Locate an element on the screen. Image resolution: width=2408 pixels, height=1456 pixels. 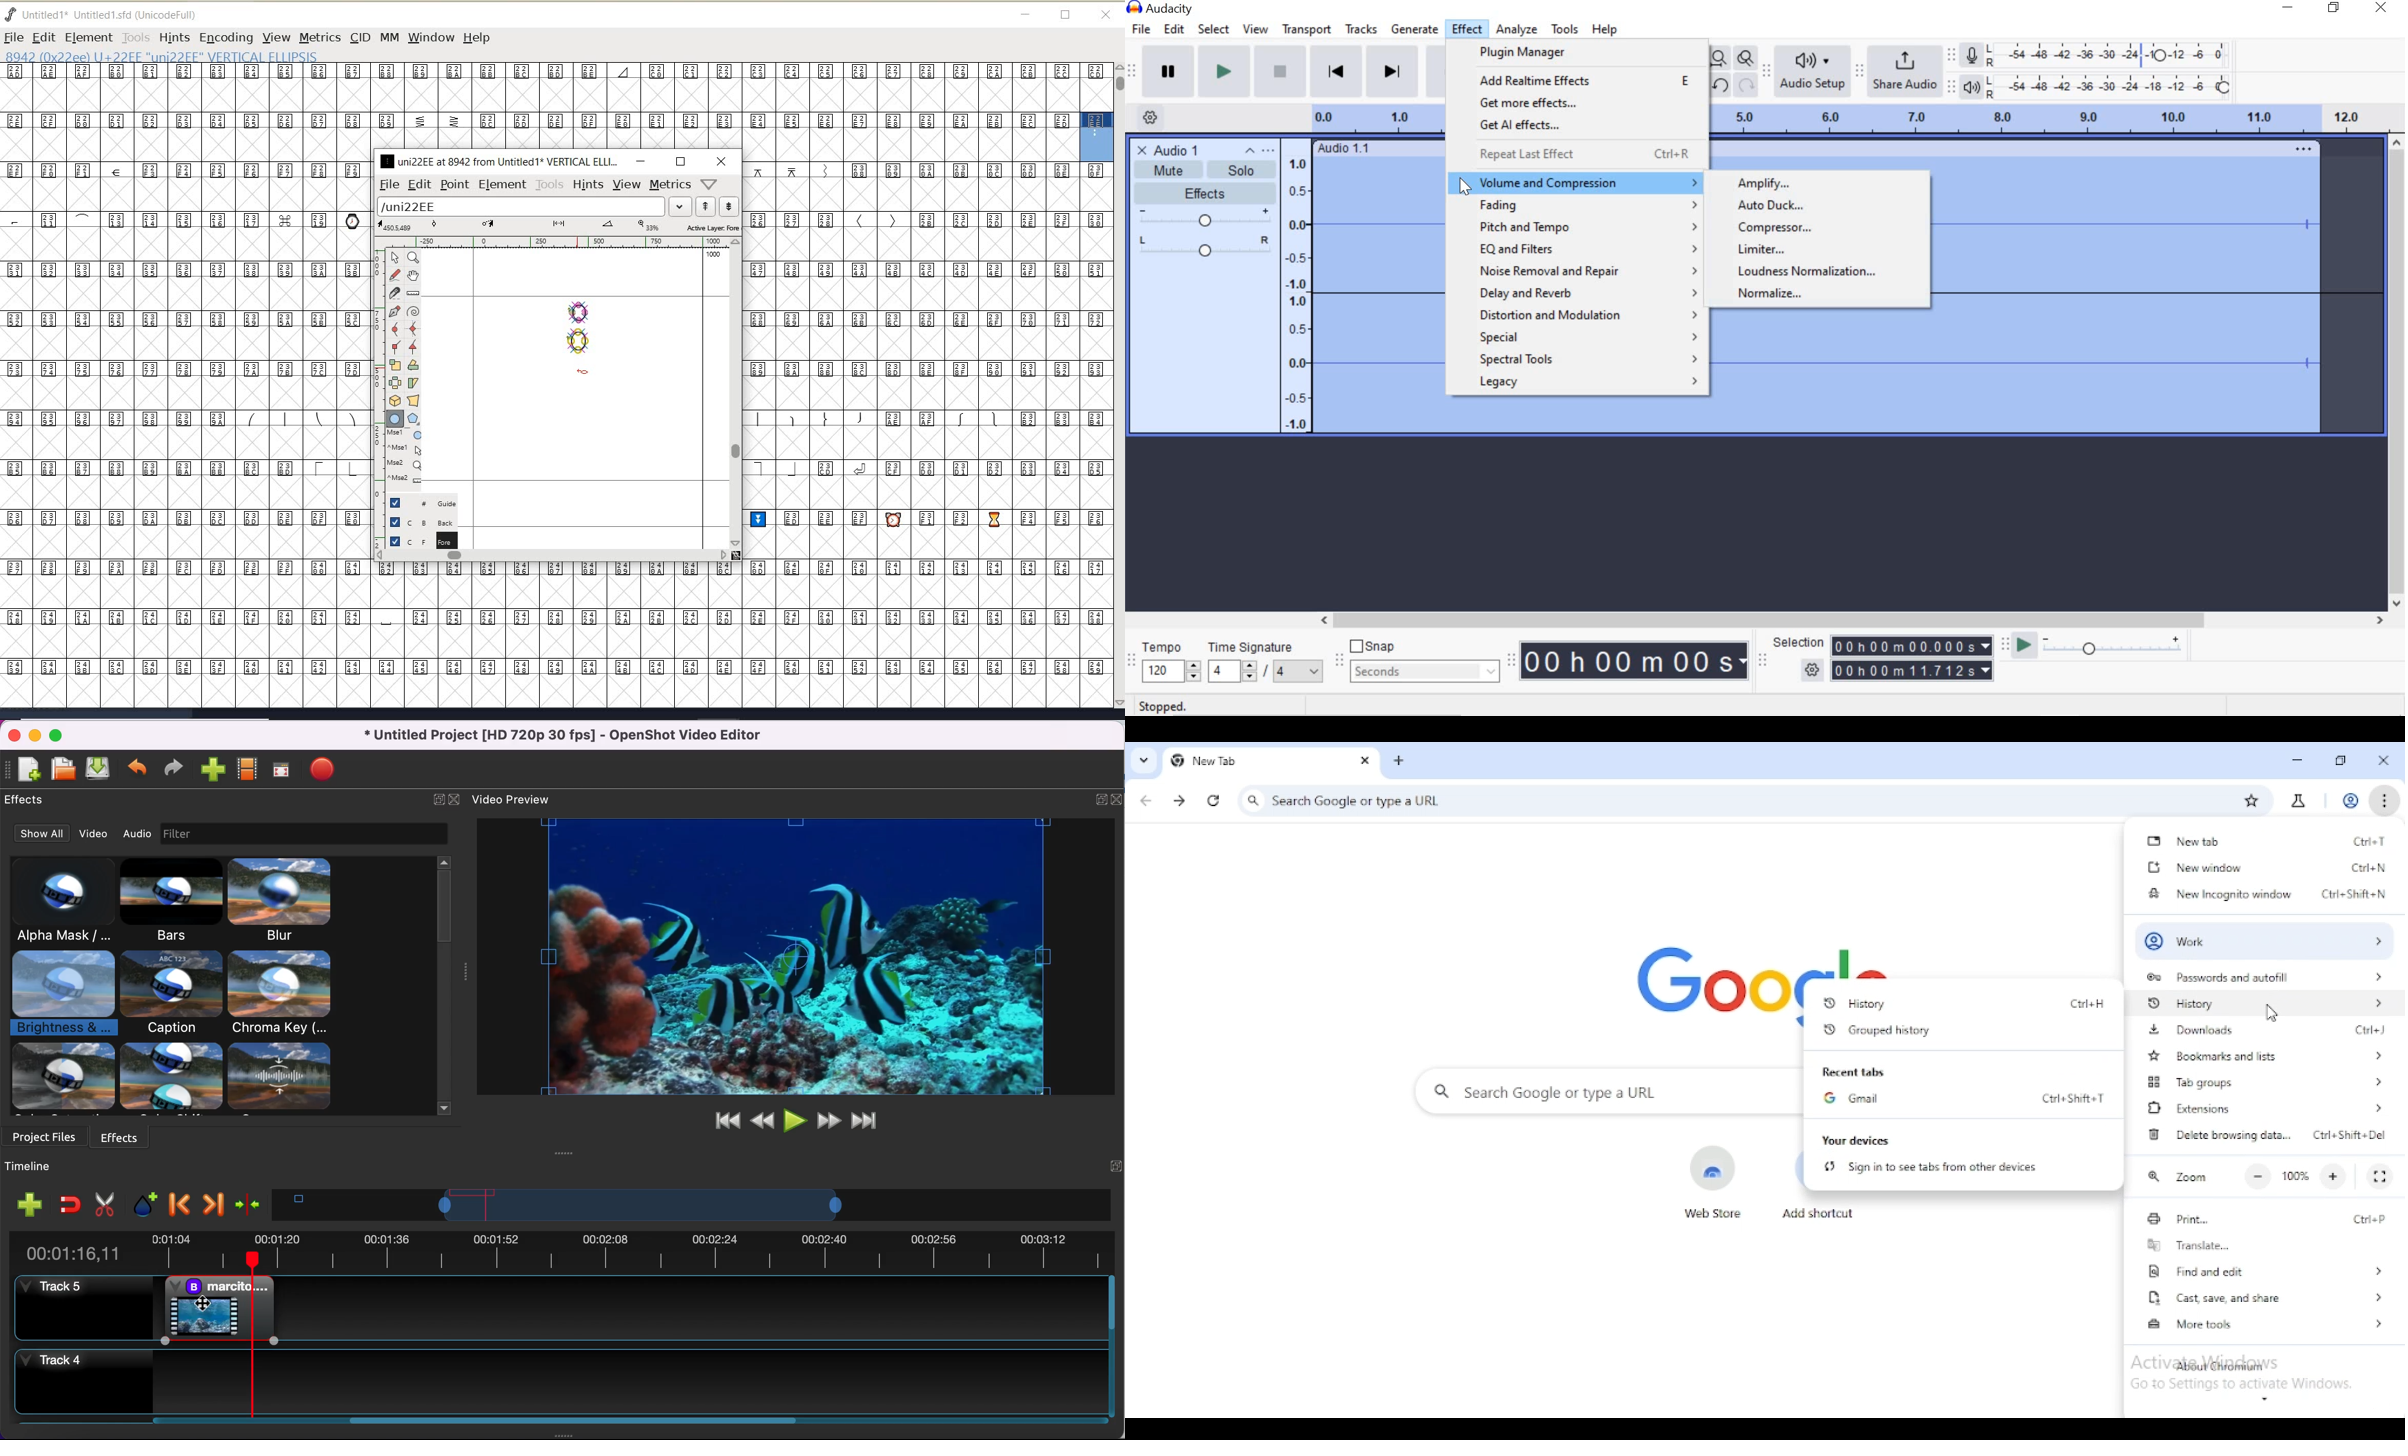
CID is located at coordinates (359, 37).